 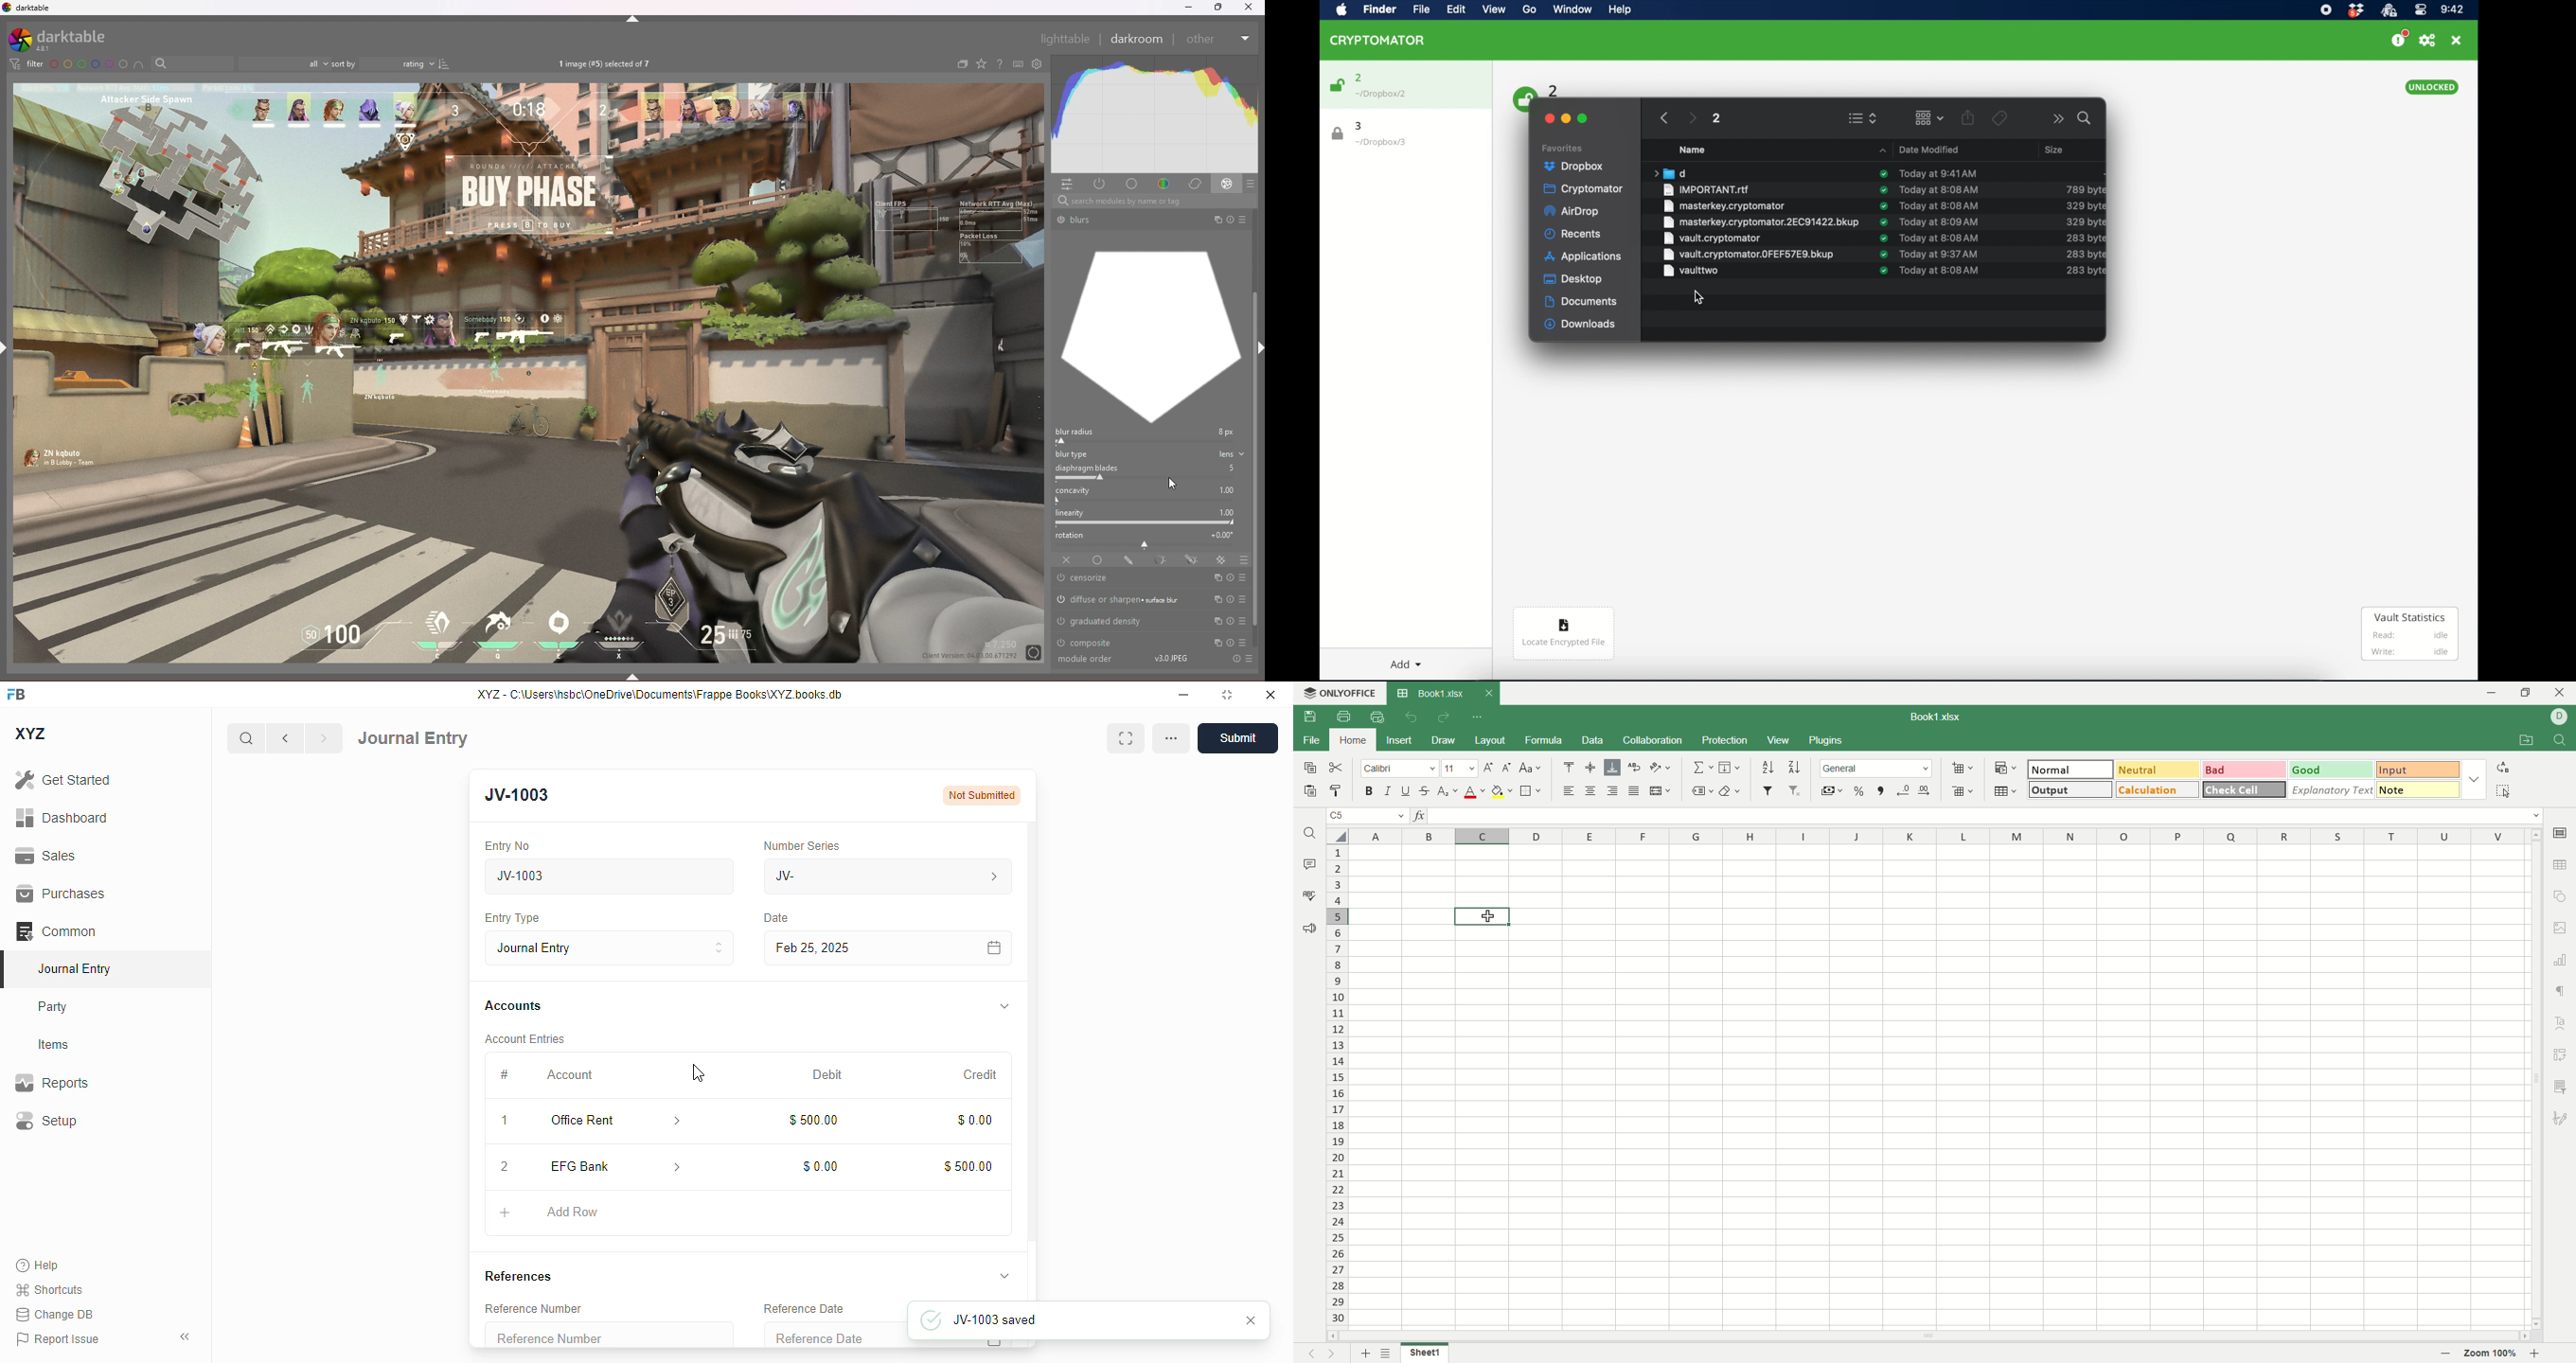 What do you see at coordinates (575, 1213) in the screenshot?
I see `add row` at bounding box center [575, 1213].